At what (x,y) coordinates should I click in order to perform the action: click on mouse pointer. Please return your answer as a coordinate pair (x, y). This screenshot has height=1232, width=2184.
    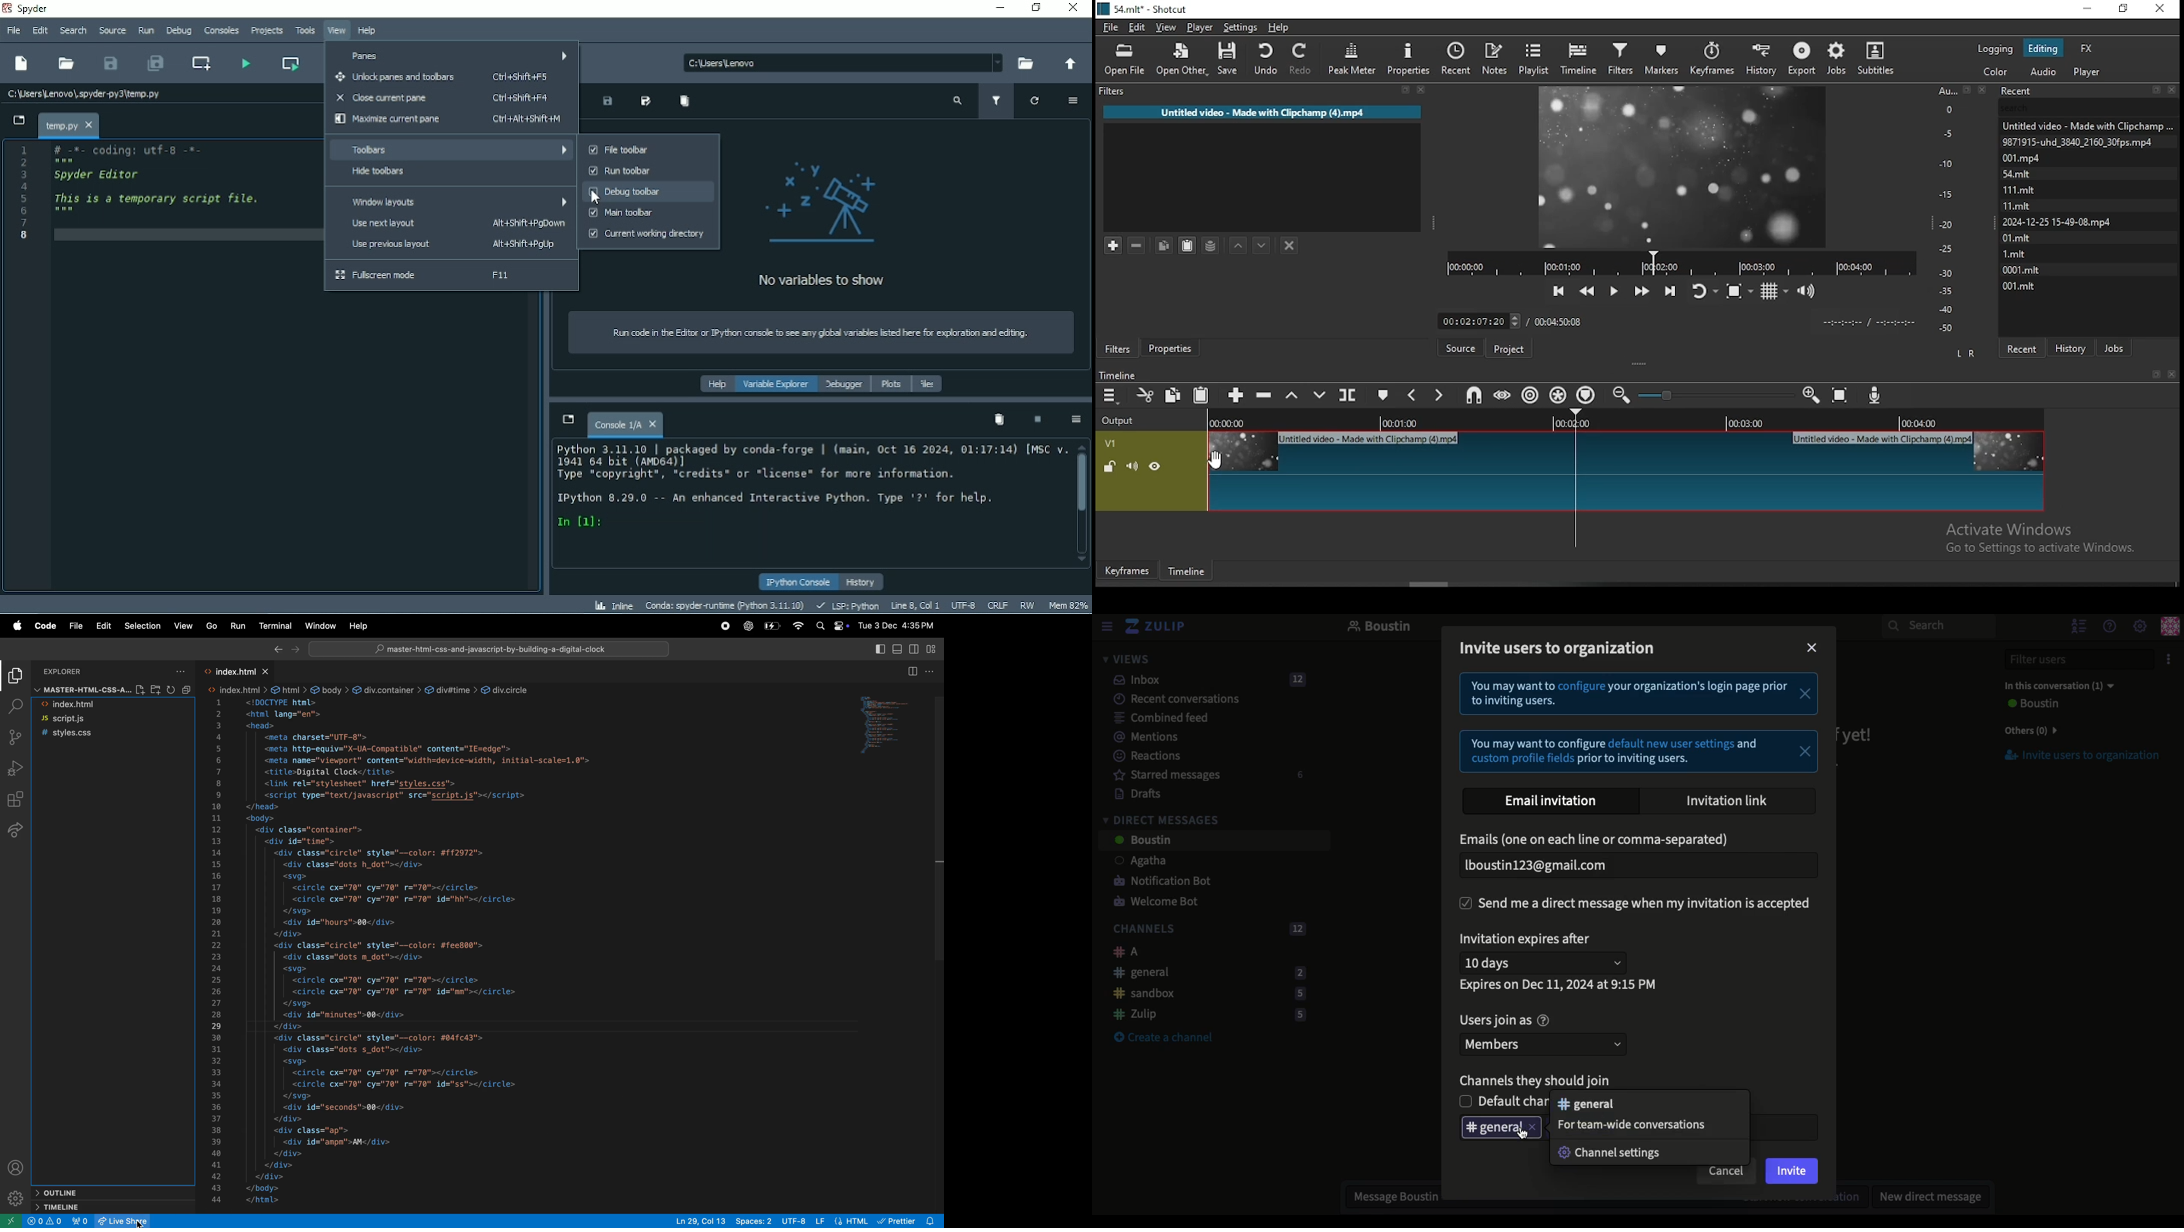
    Looking at the image, I should click on (1221, 460).